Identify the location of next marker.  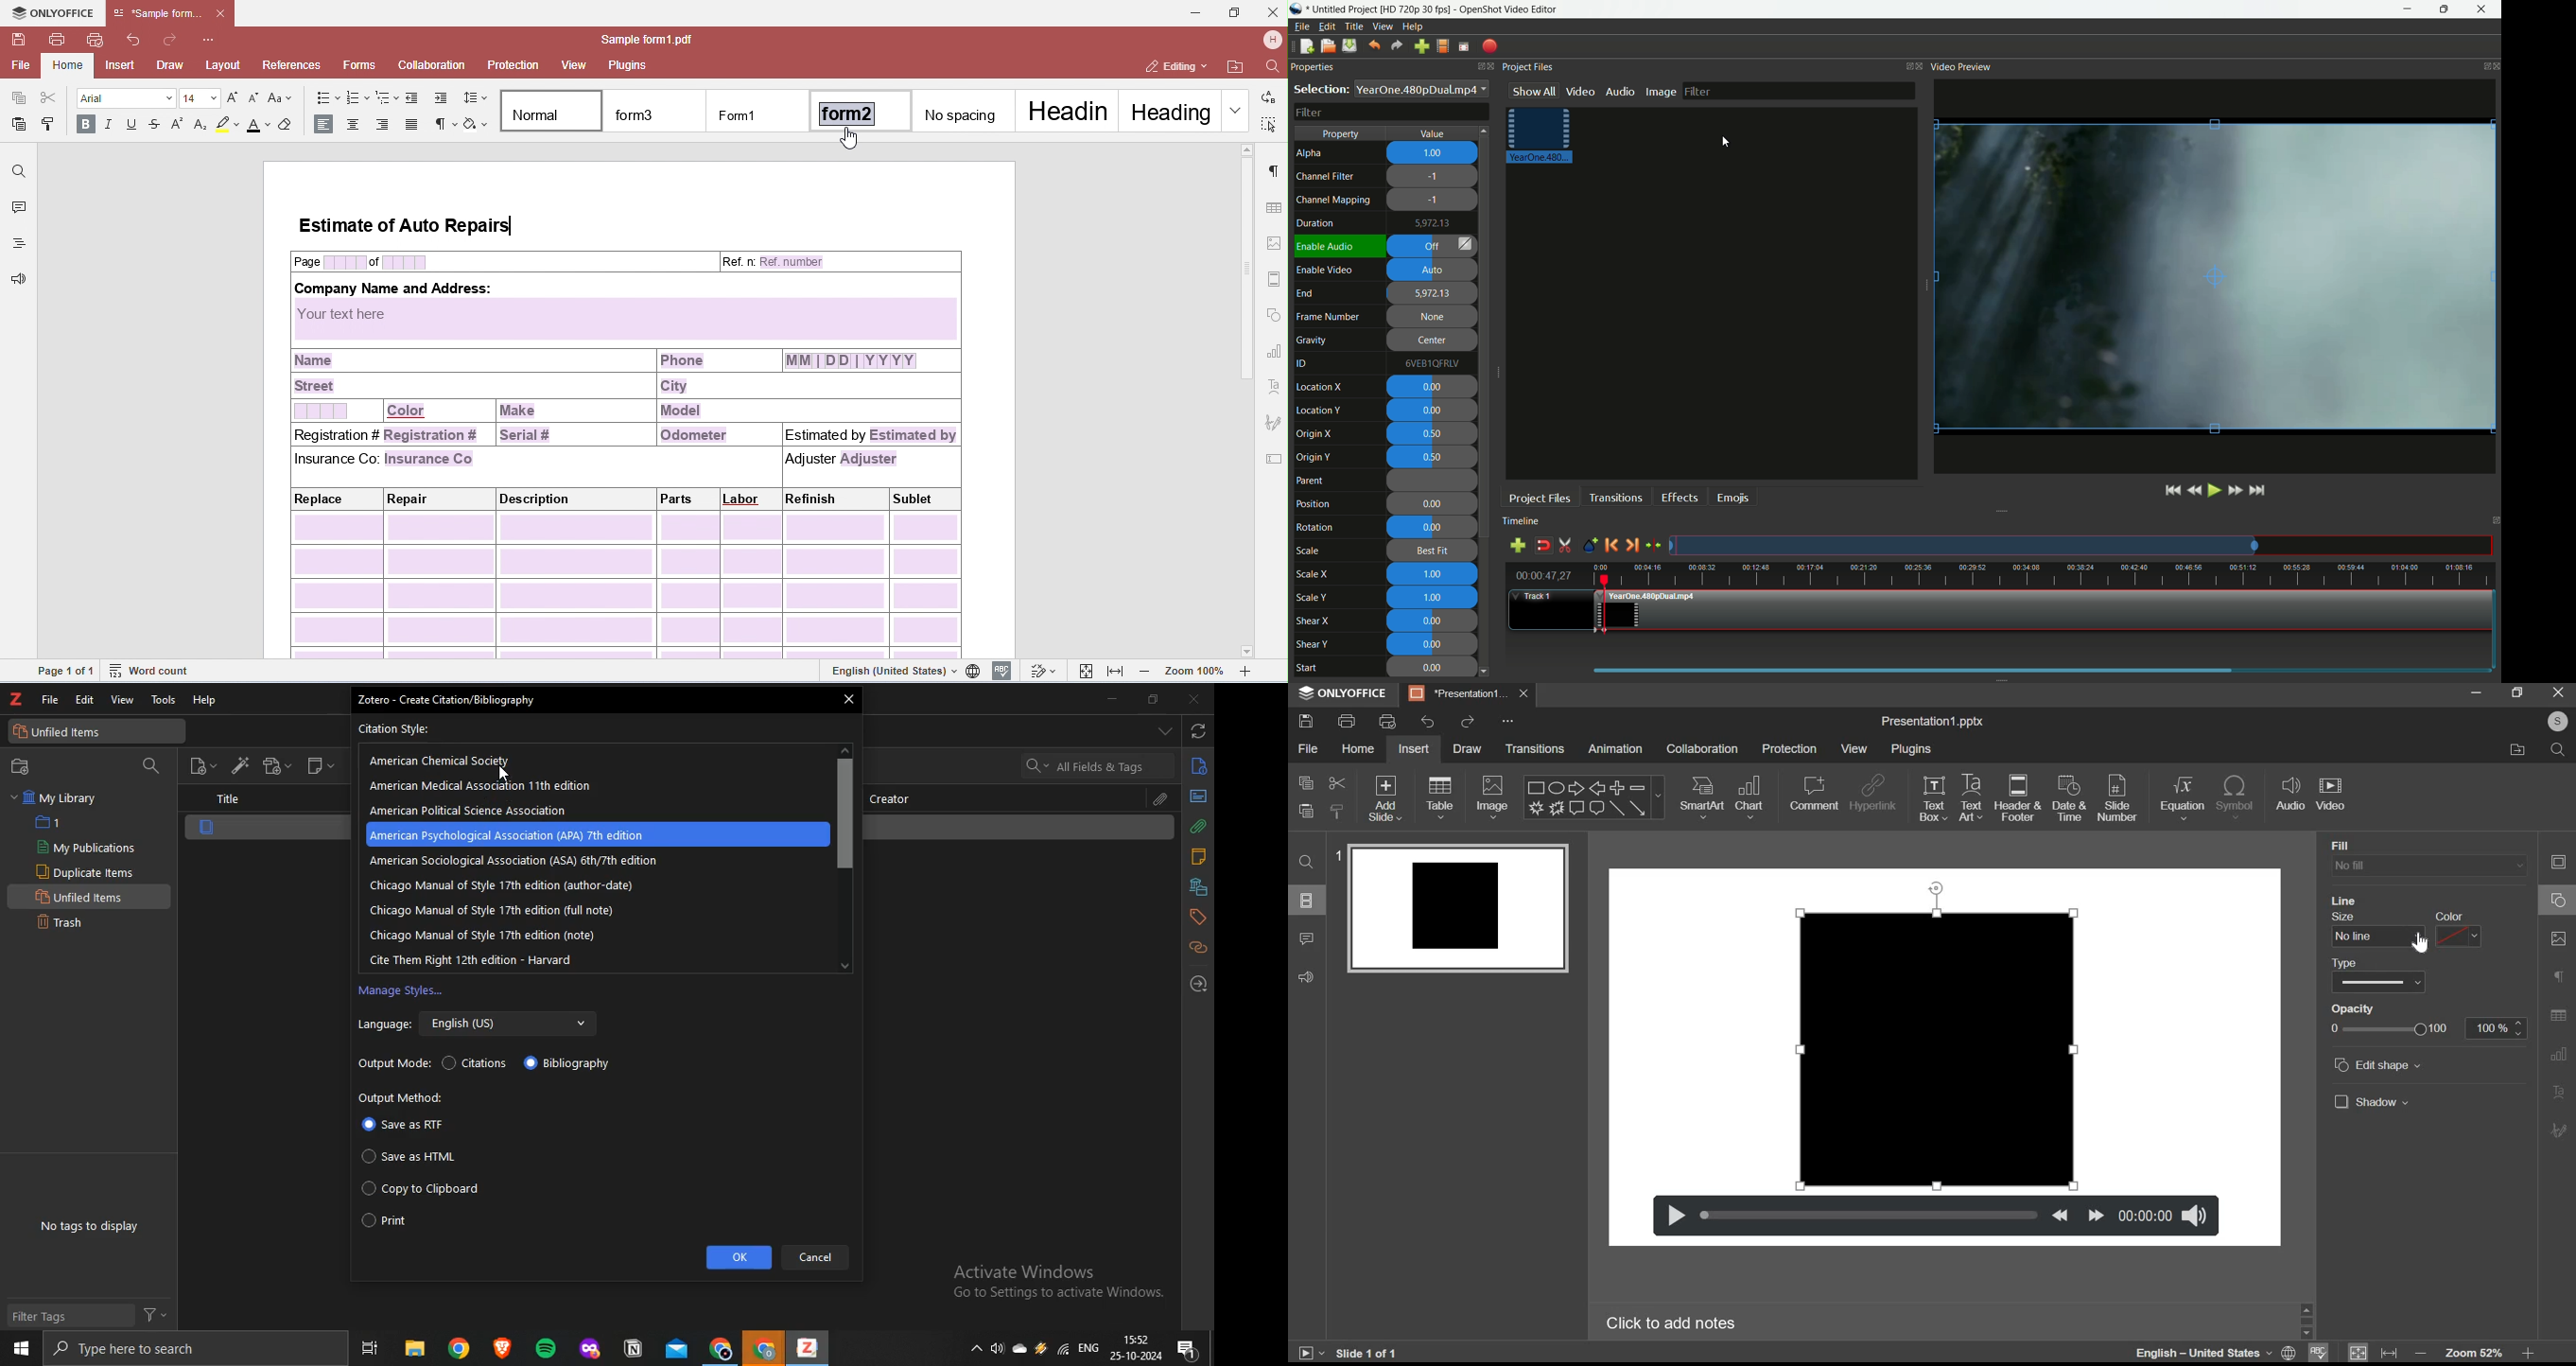
(1634, 543).